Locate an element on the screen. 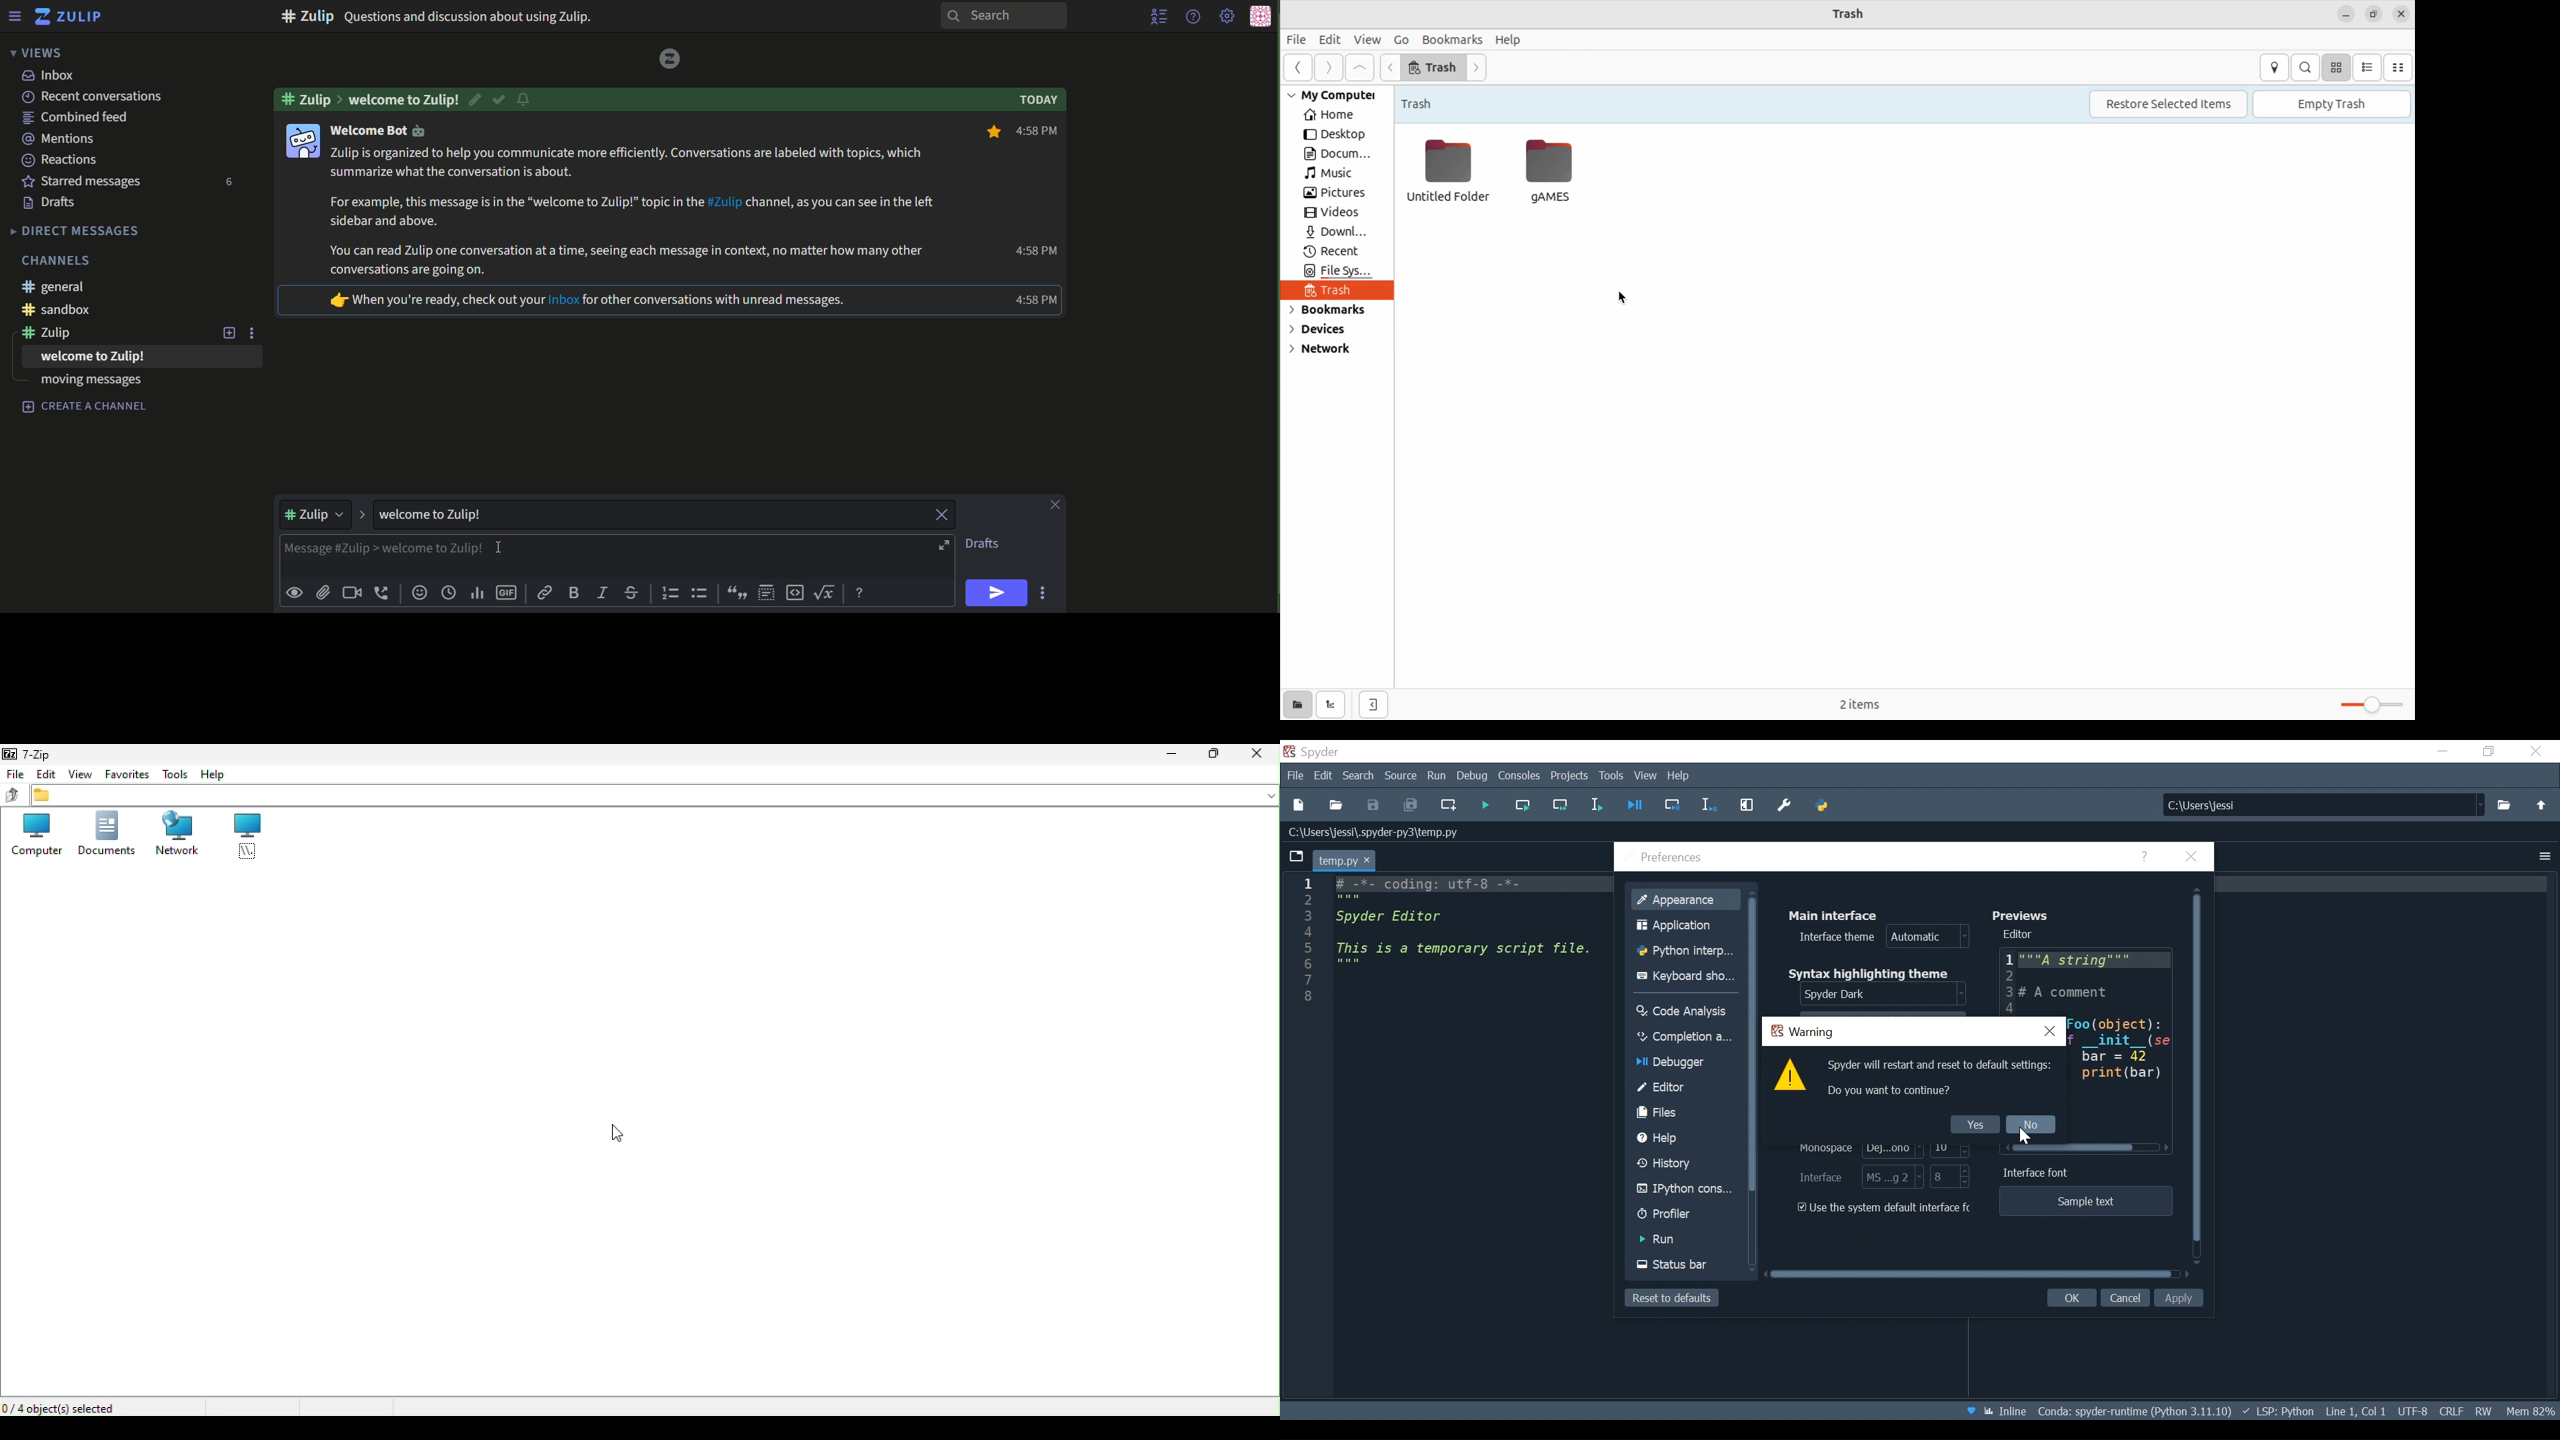 Image resolution: width=2576 pixels, height=1456 pixels. Create new file at the current file is located at coordinates (1449, 805).